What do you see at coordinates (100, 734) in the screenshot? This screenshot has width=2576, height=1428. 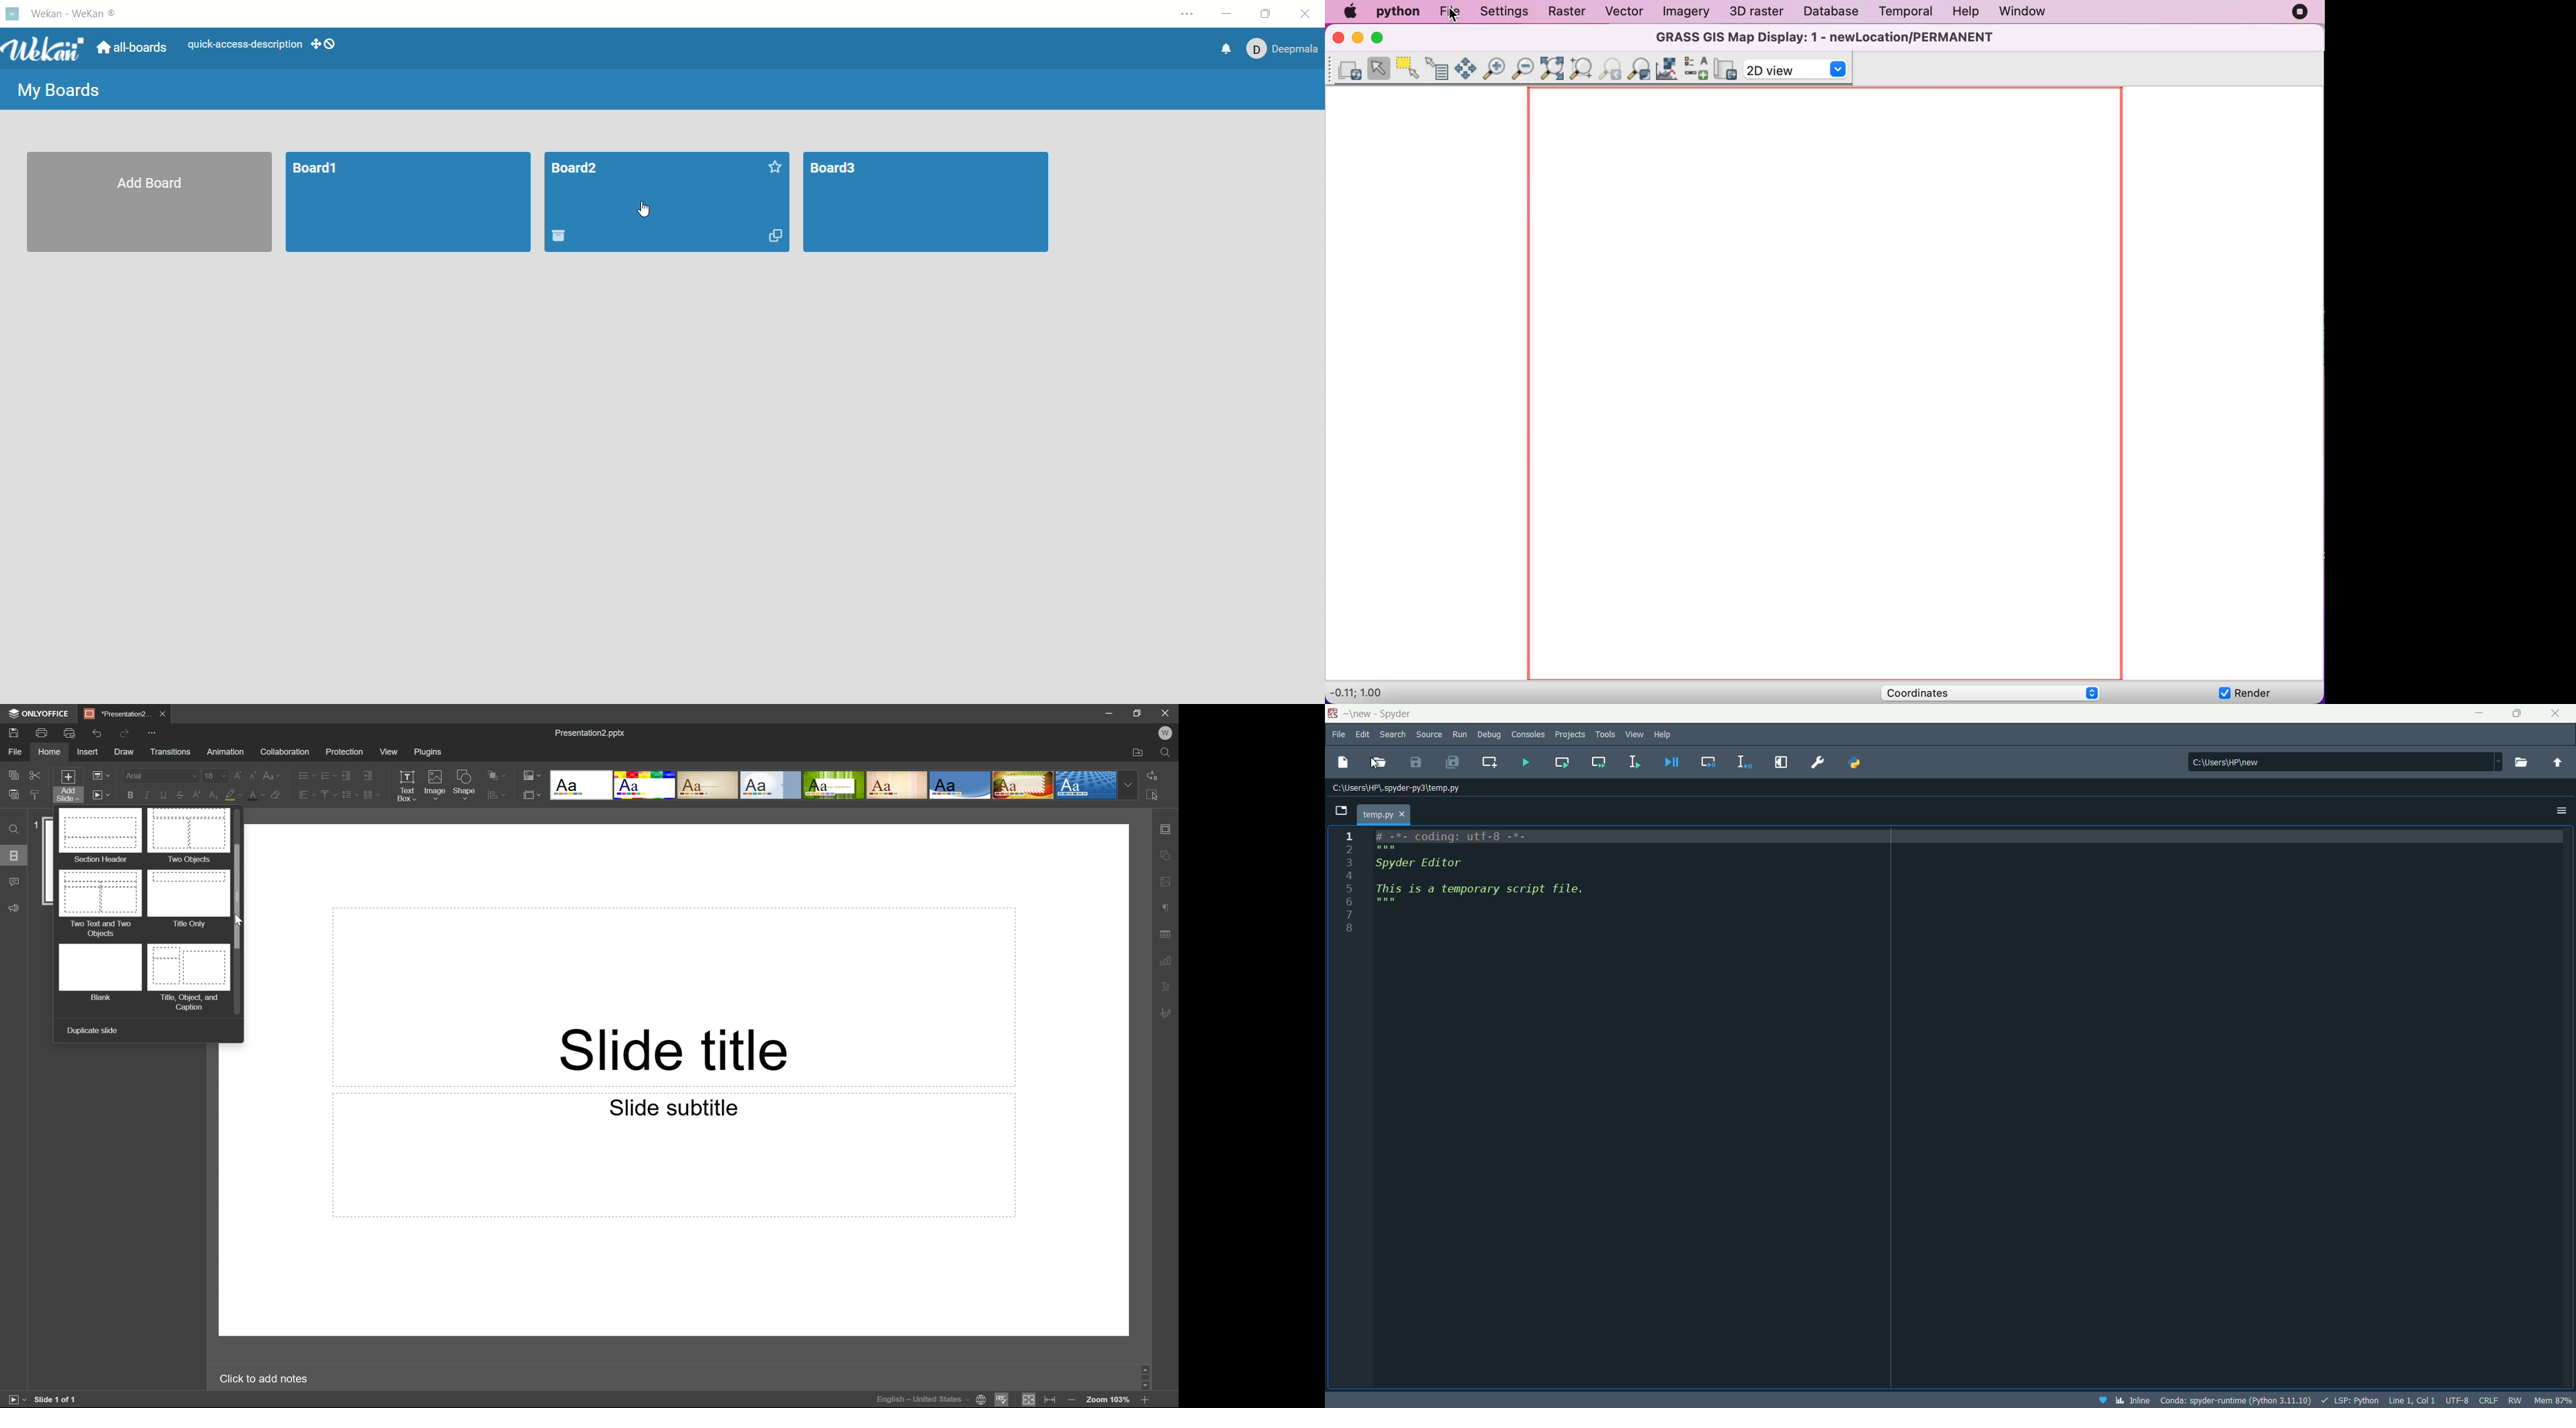 I see `Redo` at bounding box center [100, 734].